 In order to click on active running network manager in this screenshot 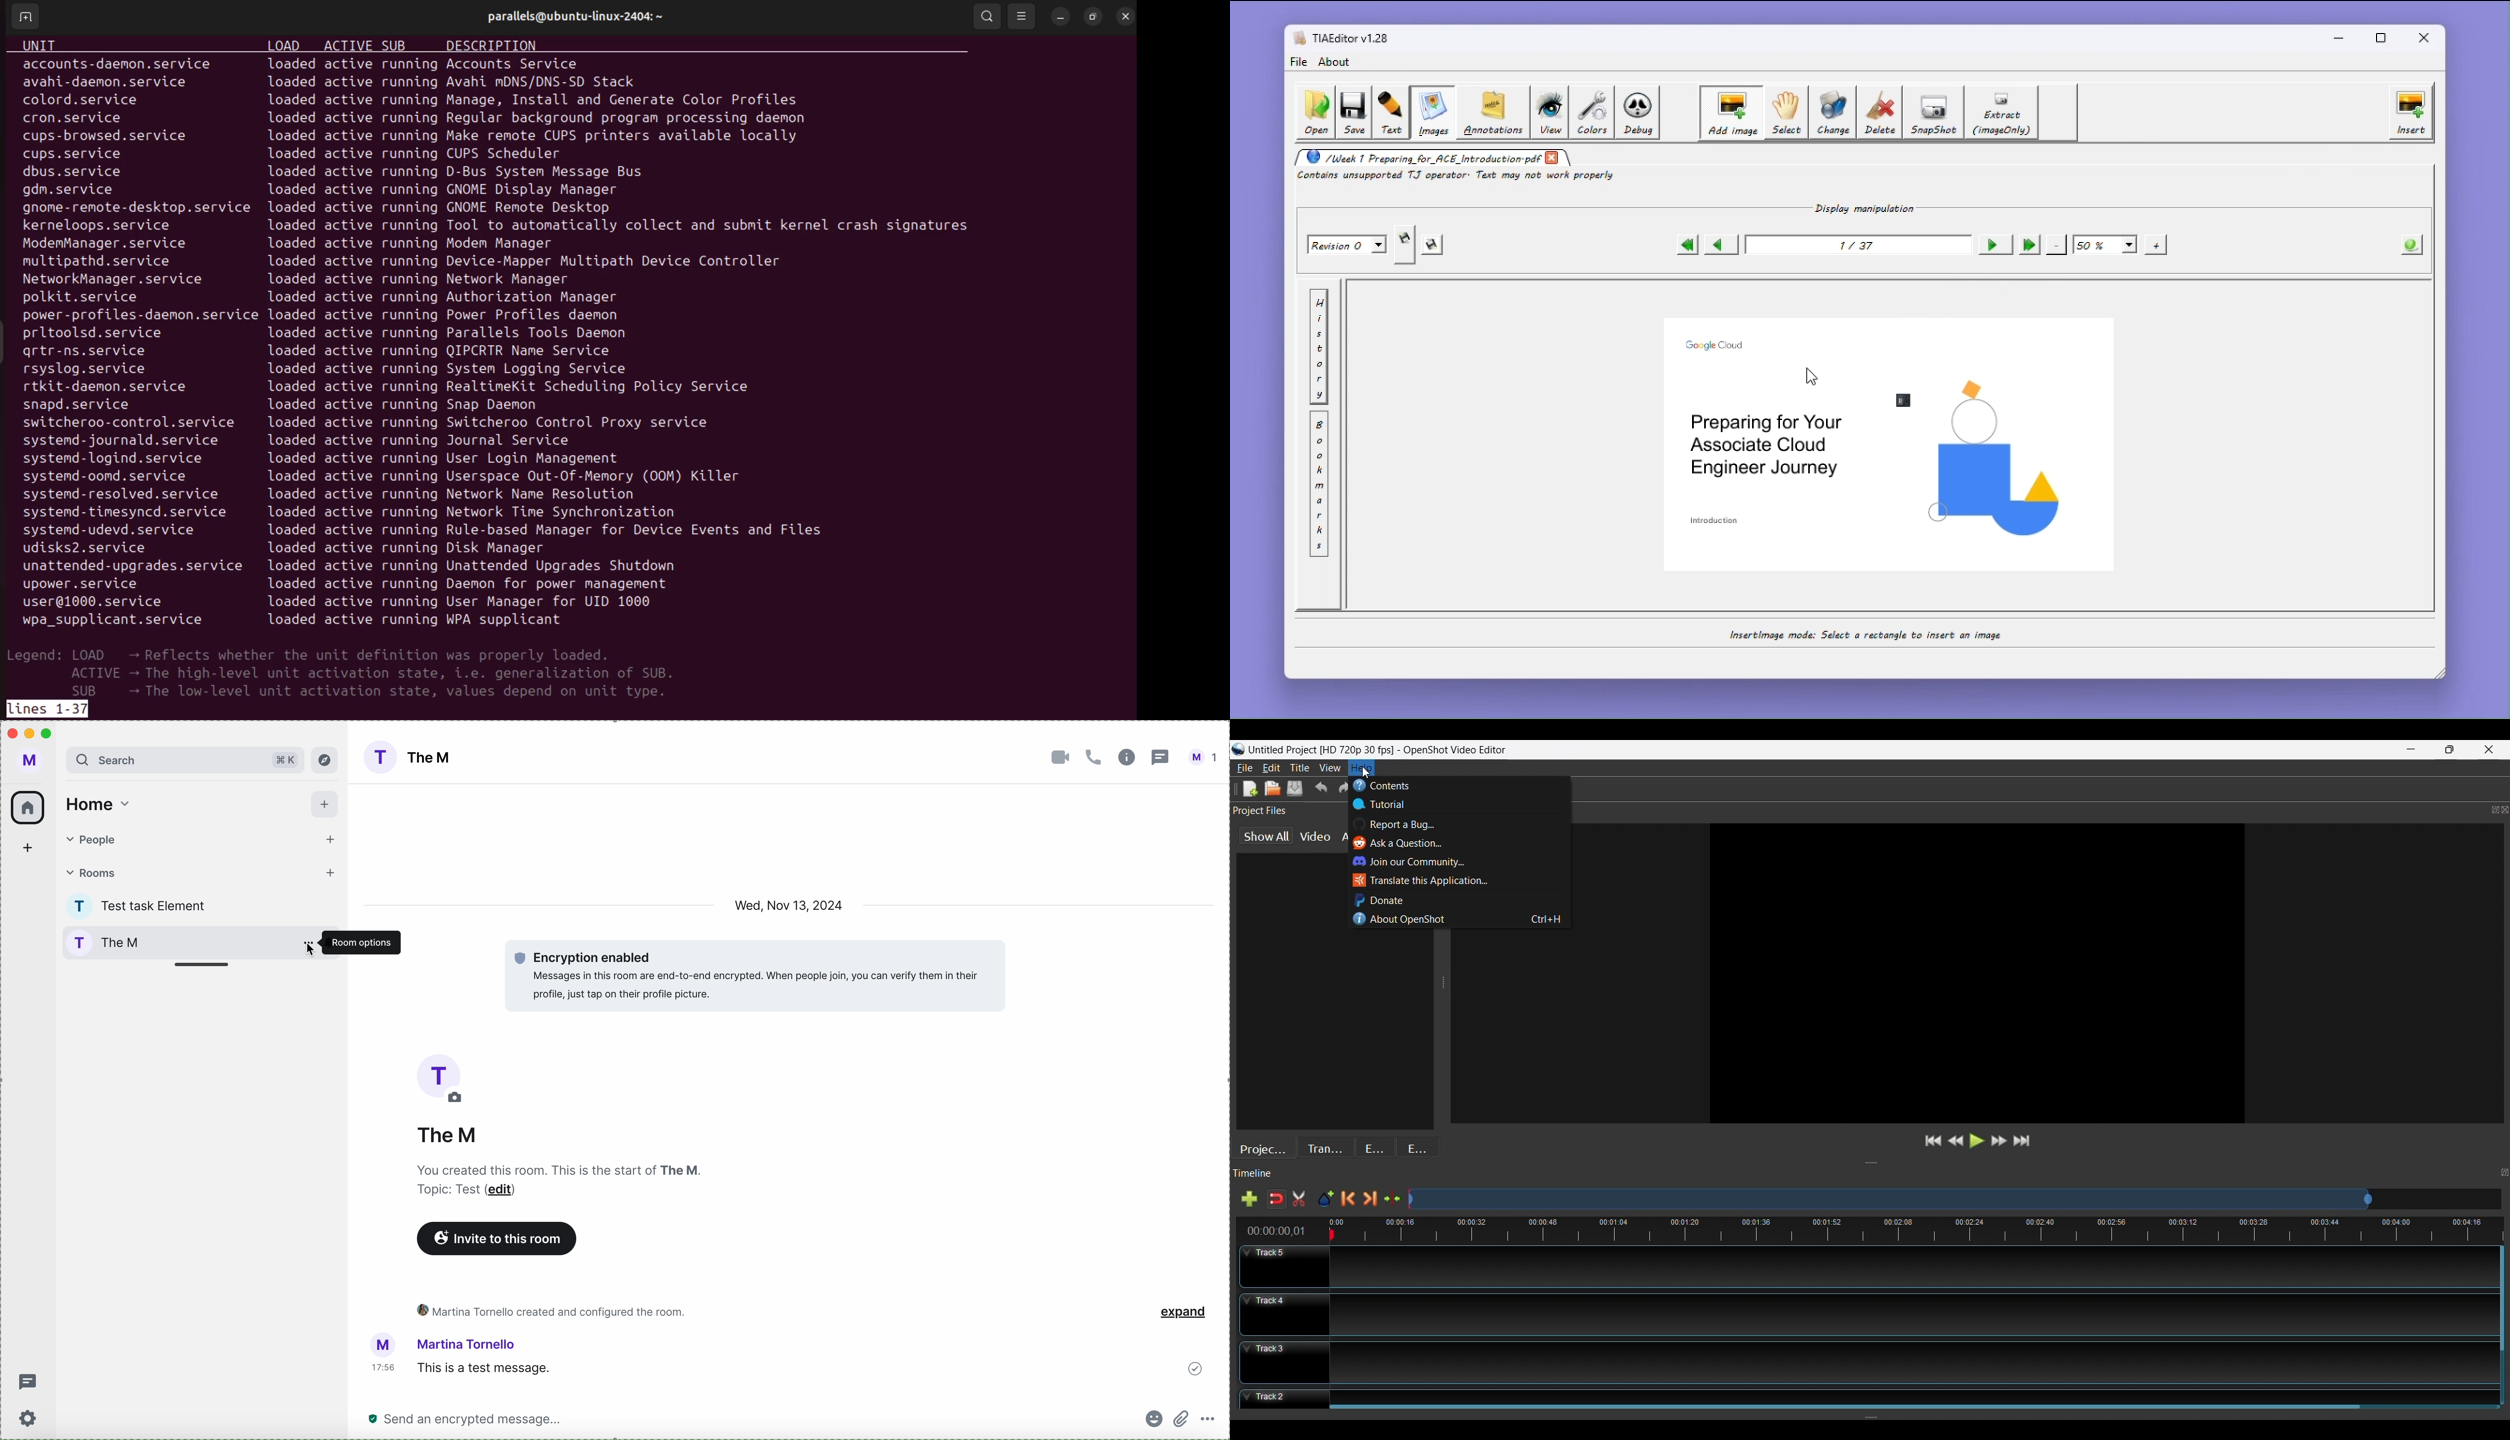, I will do `click(451, 279)`.